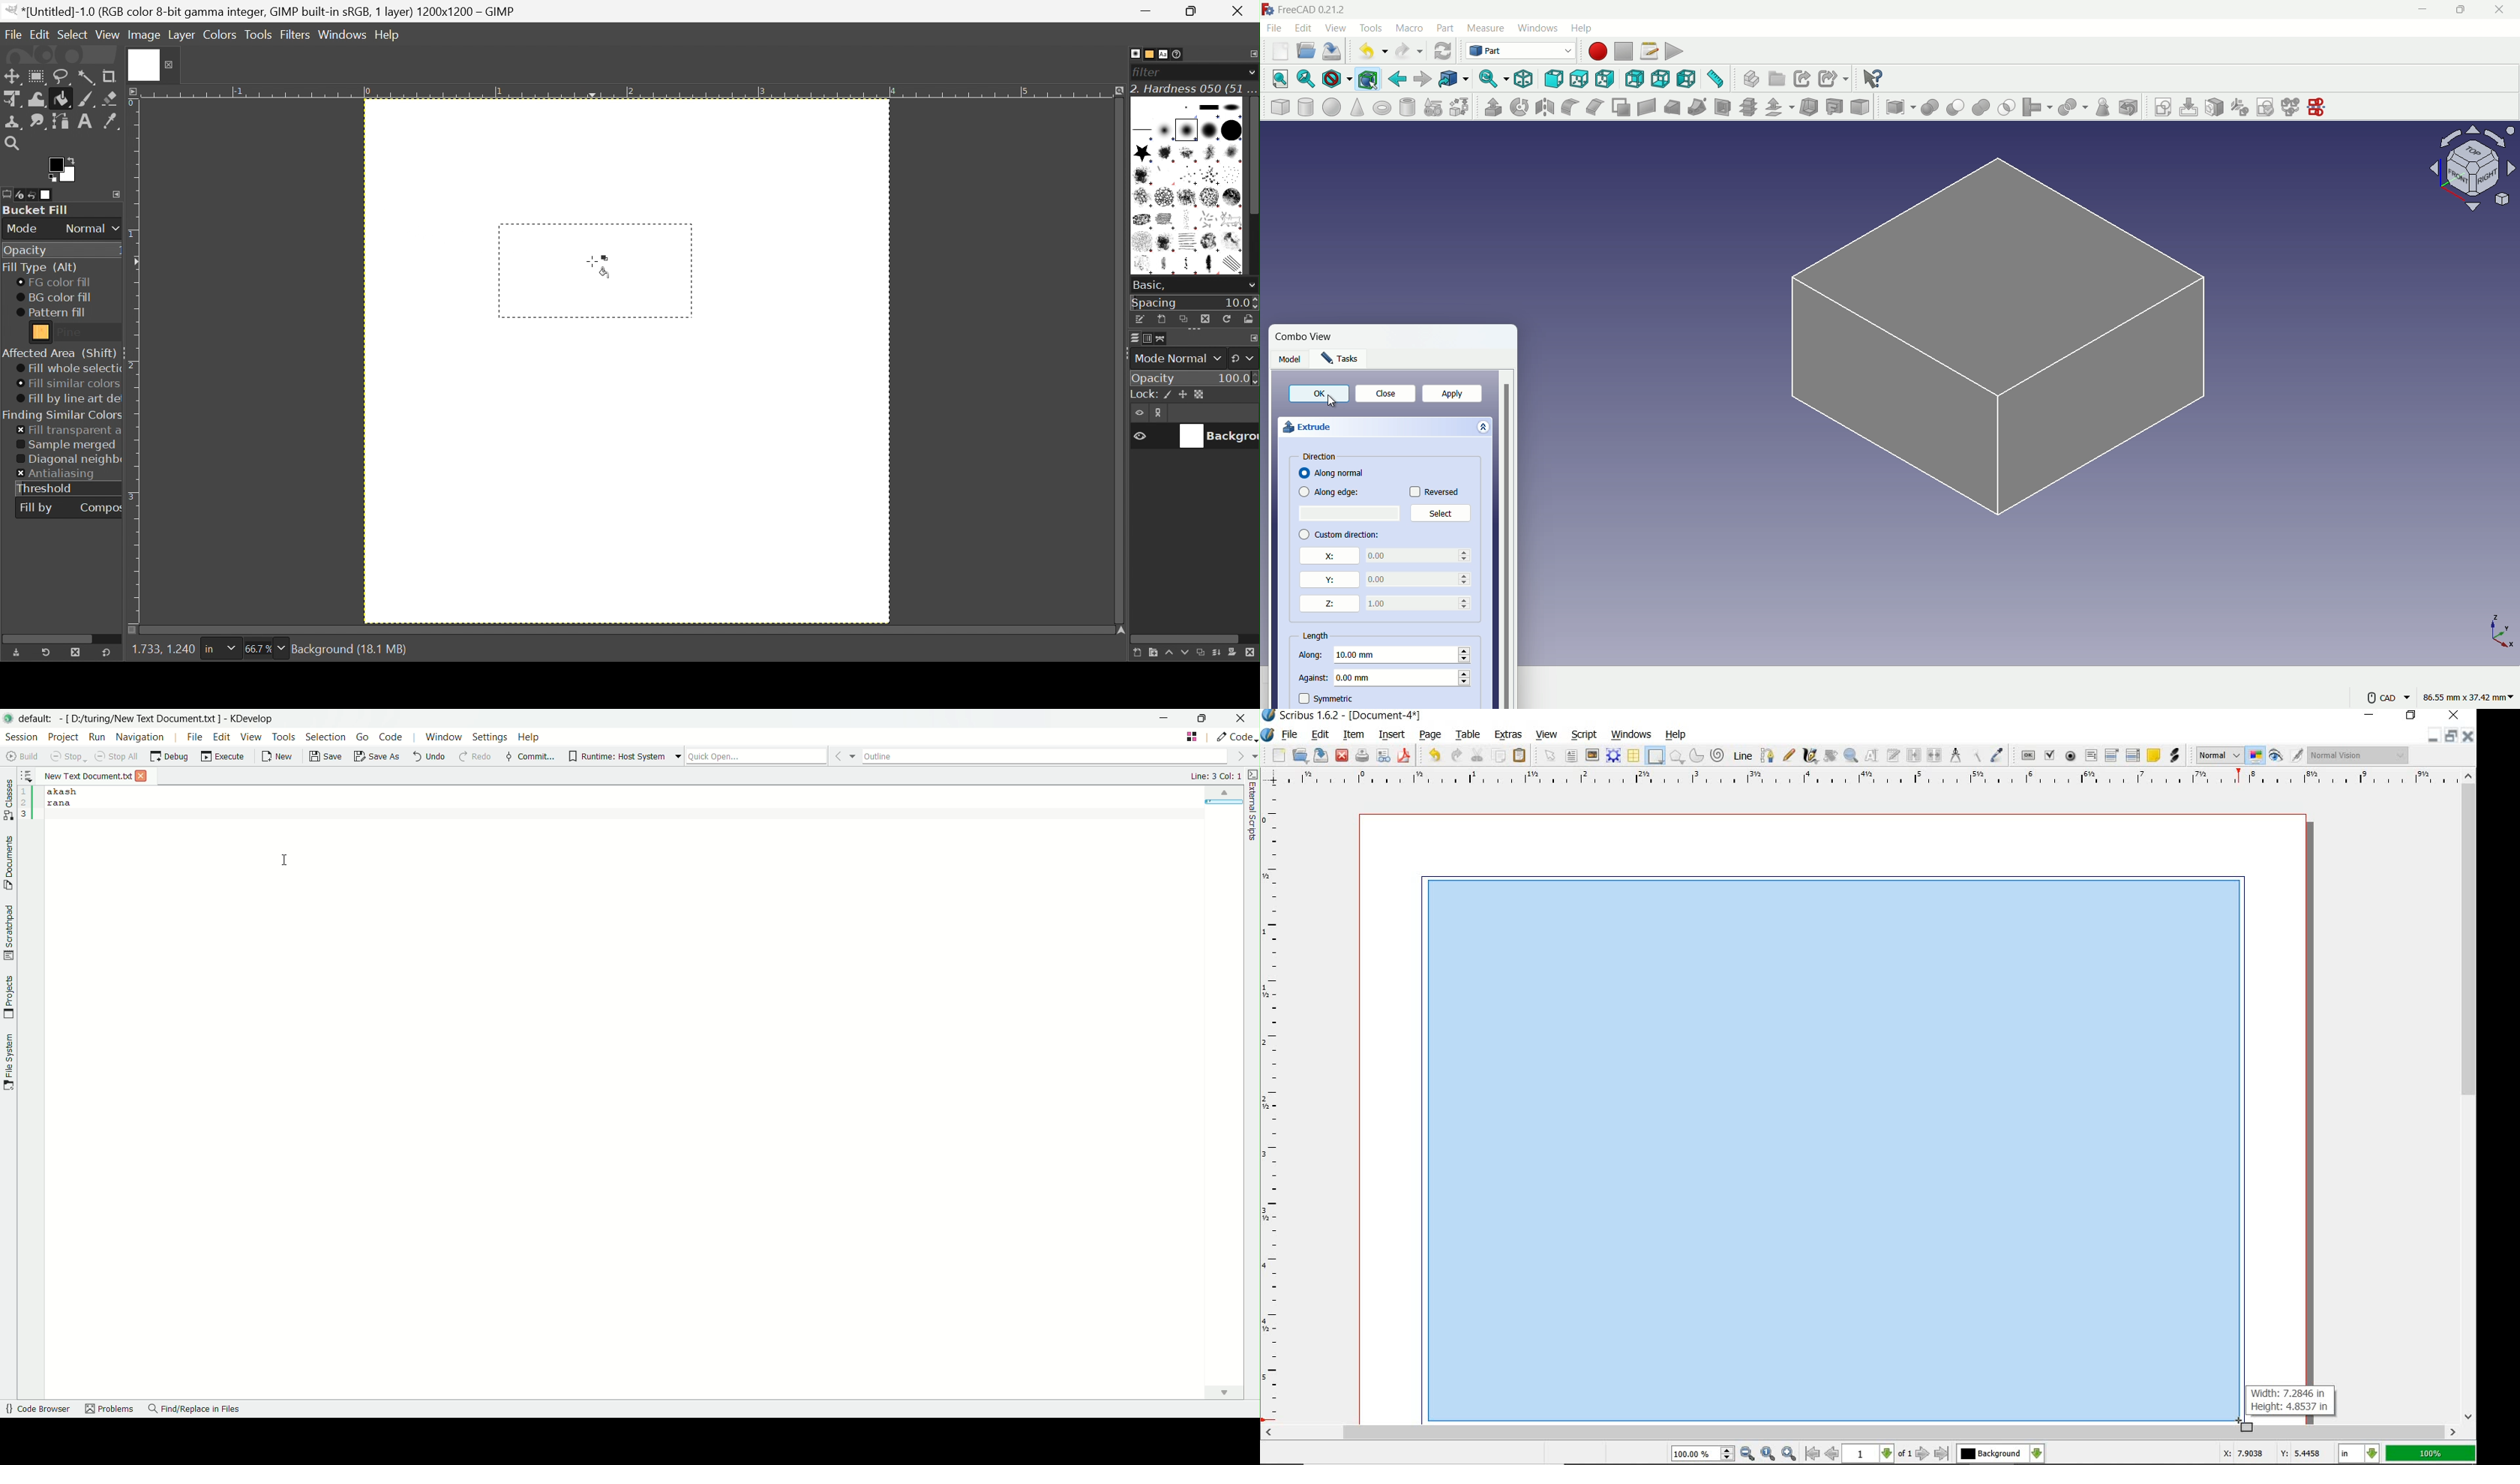  Describe the element at coordinates (1167, 266) in the screenshot. I see `Pencil` at that location.